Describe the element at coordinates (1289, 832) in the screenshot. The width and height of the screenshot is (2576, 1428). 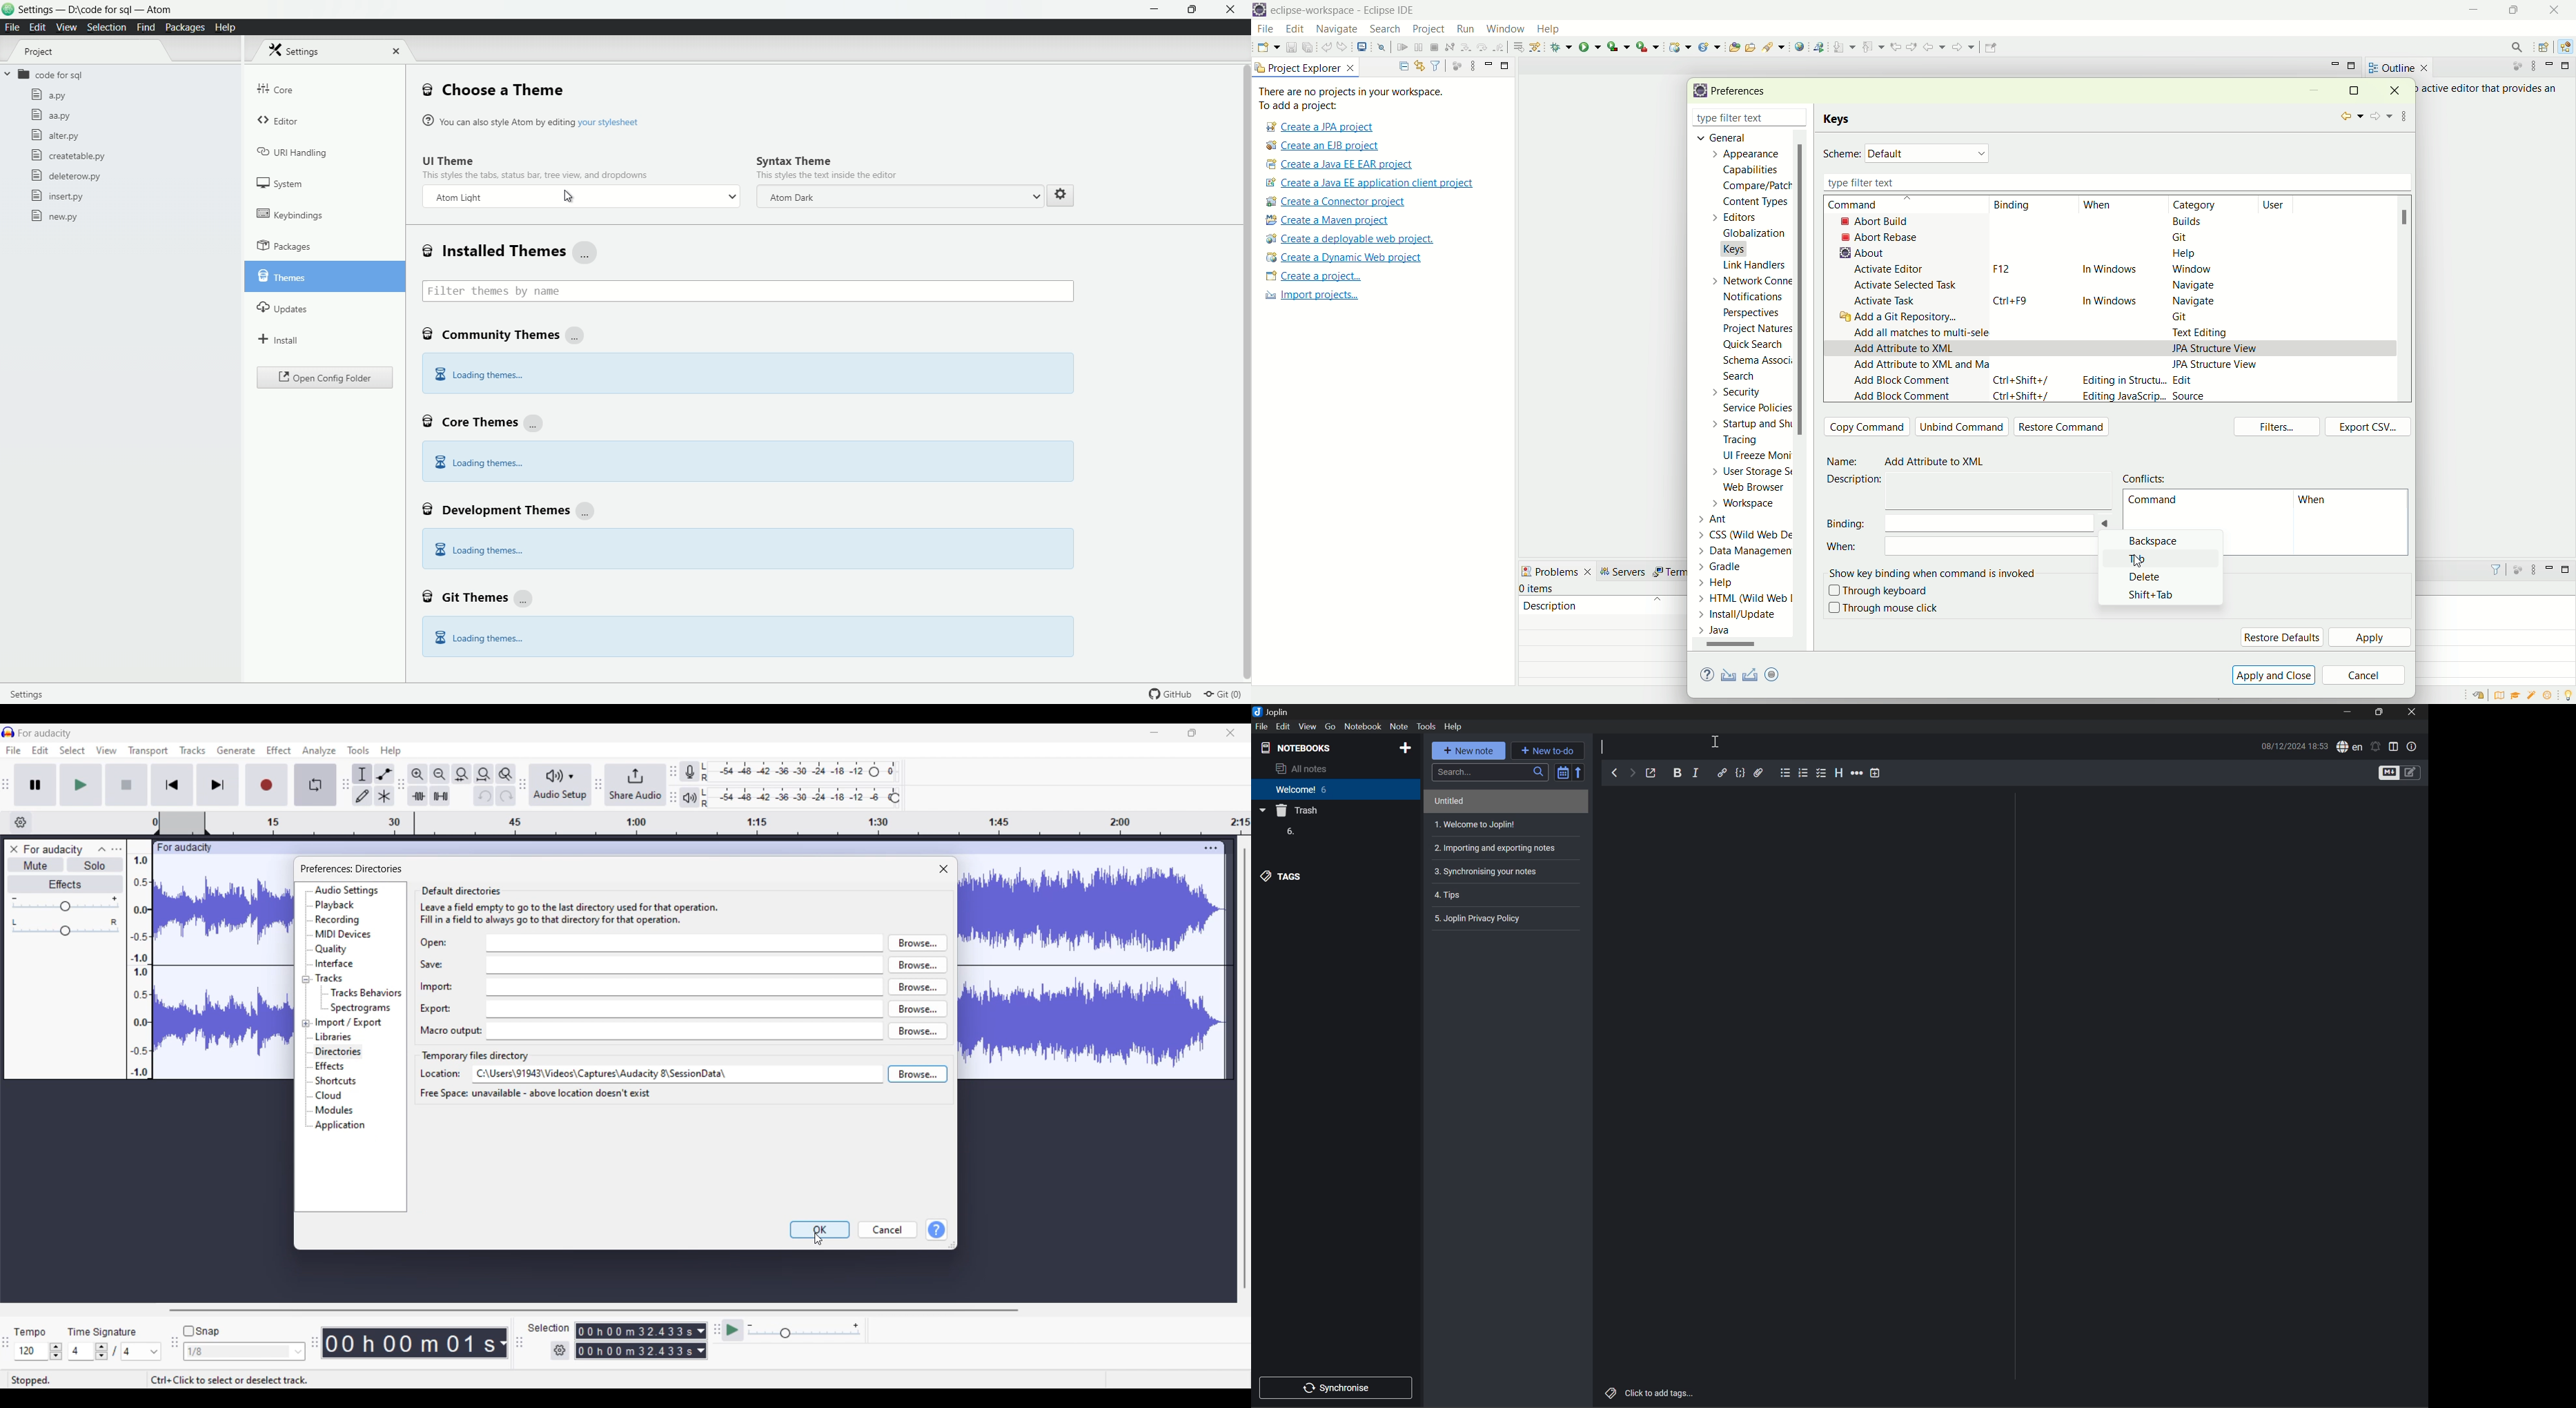
I see `6.` at that location.